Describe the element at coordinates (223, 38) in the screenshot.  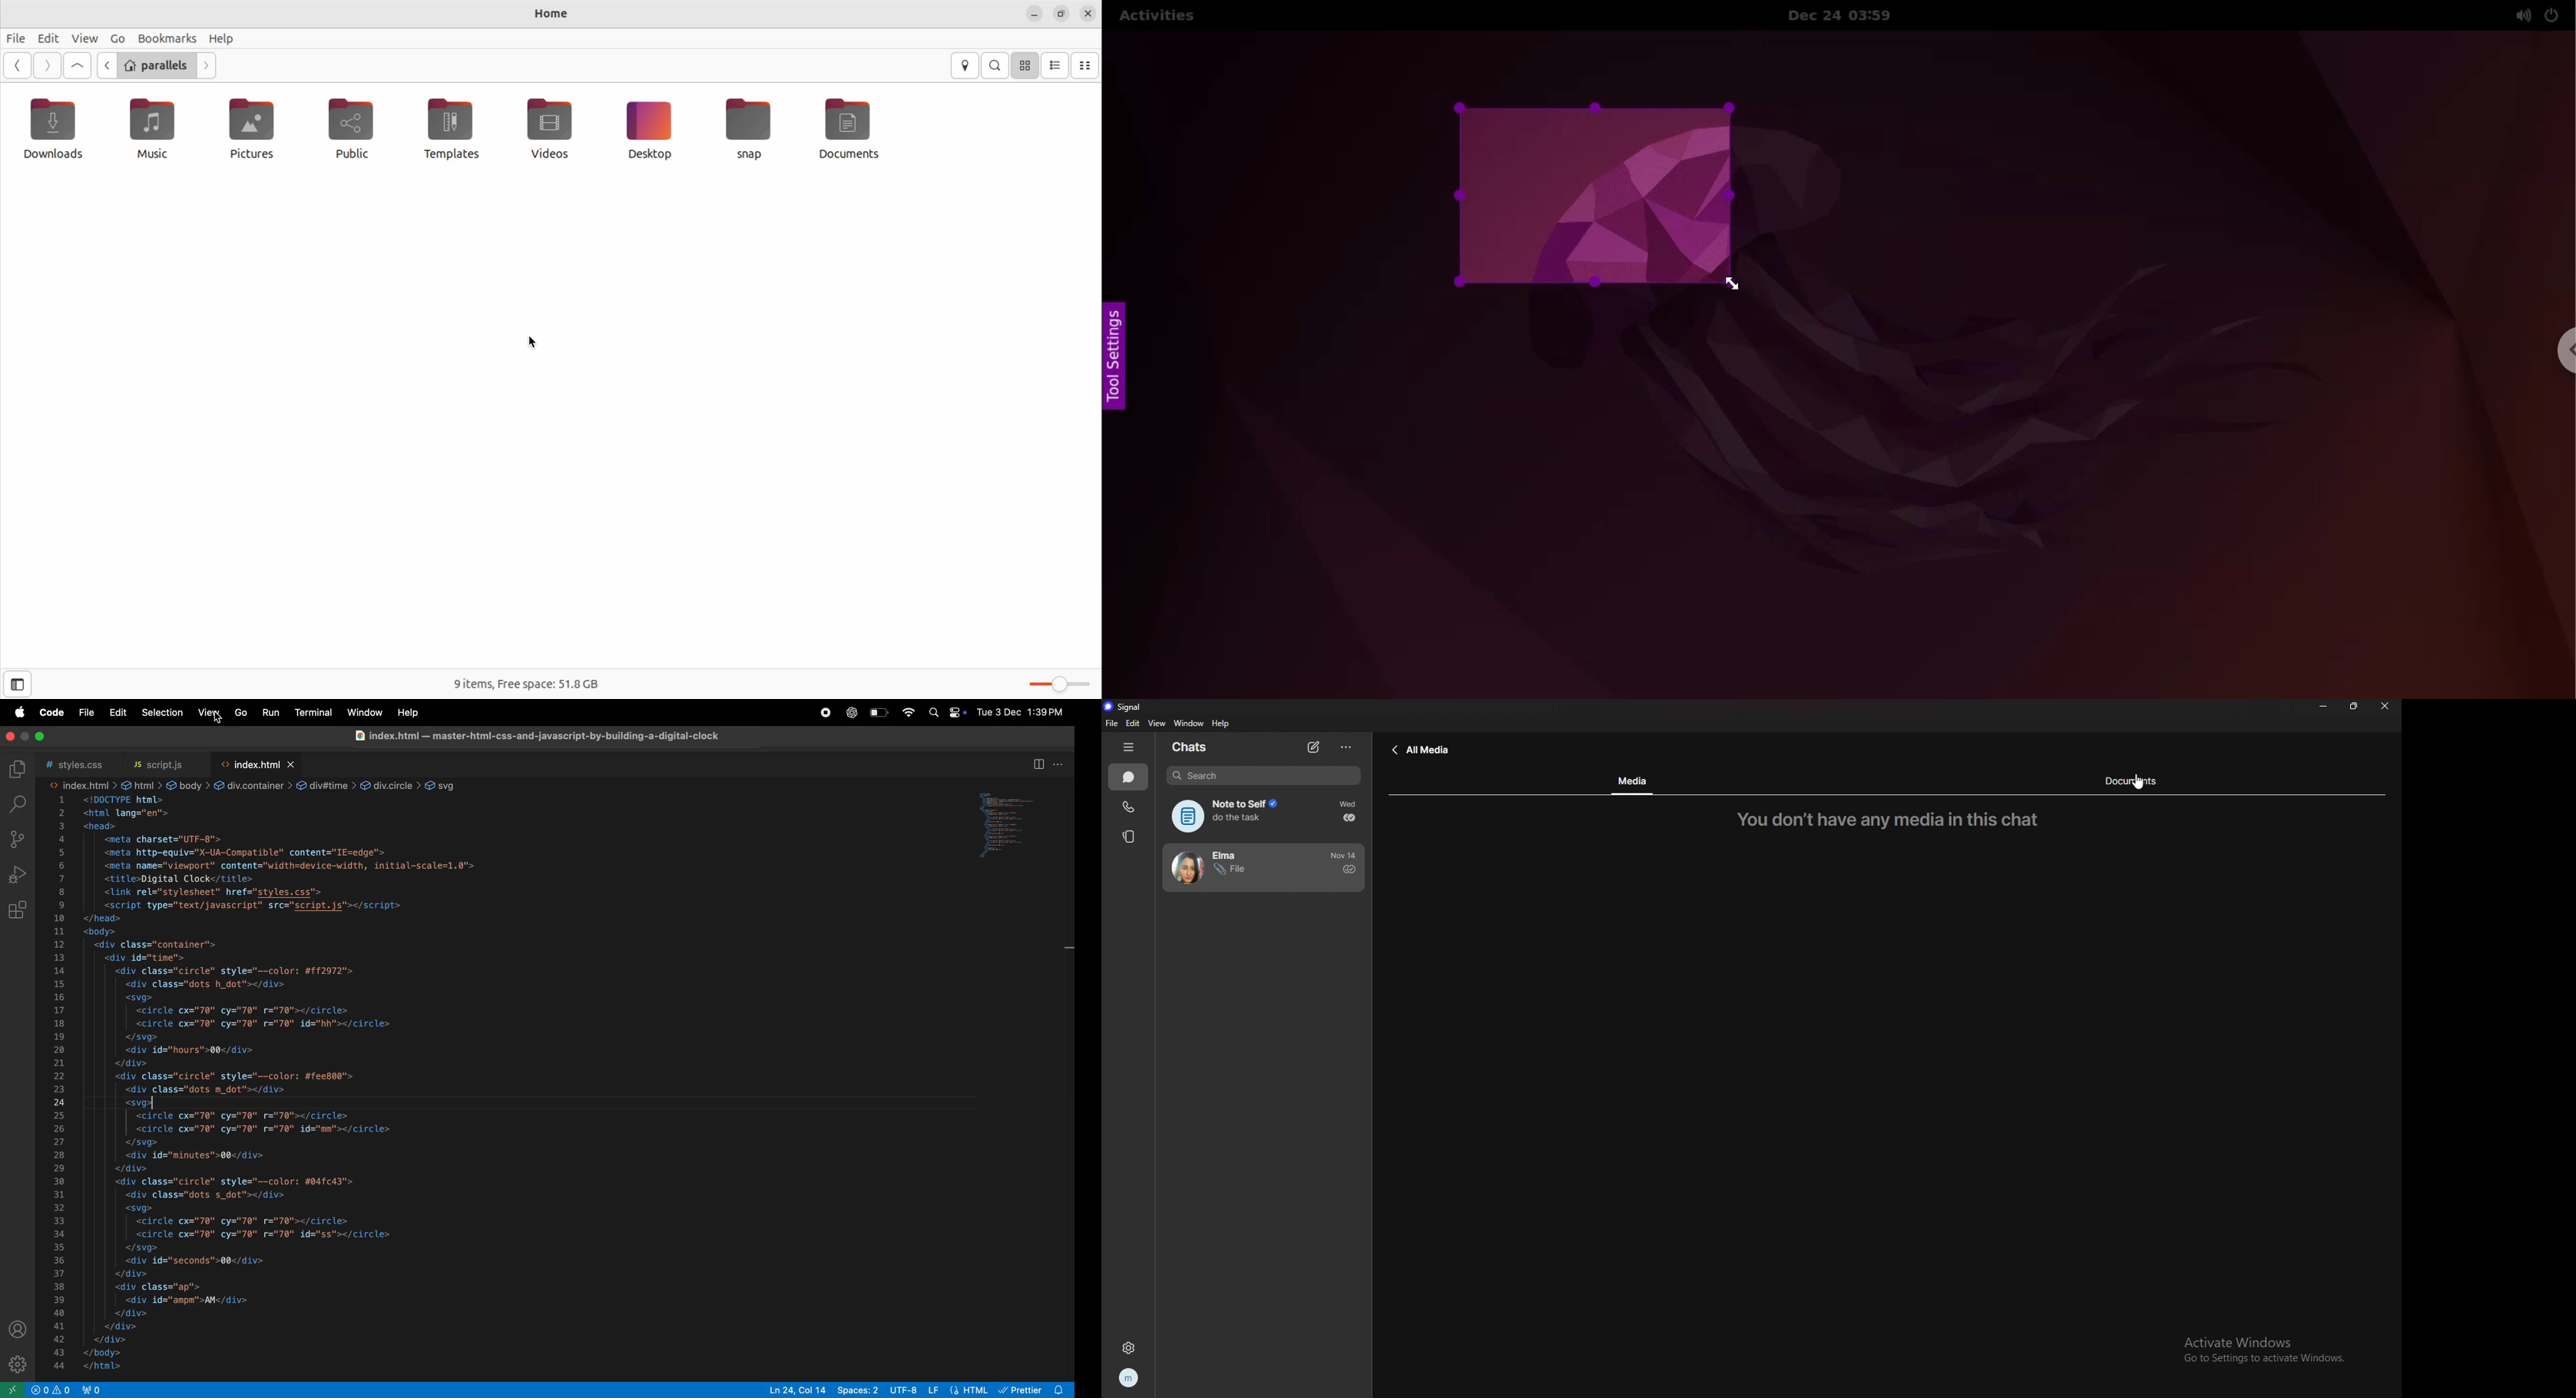
I see `help` at that location.